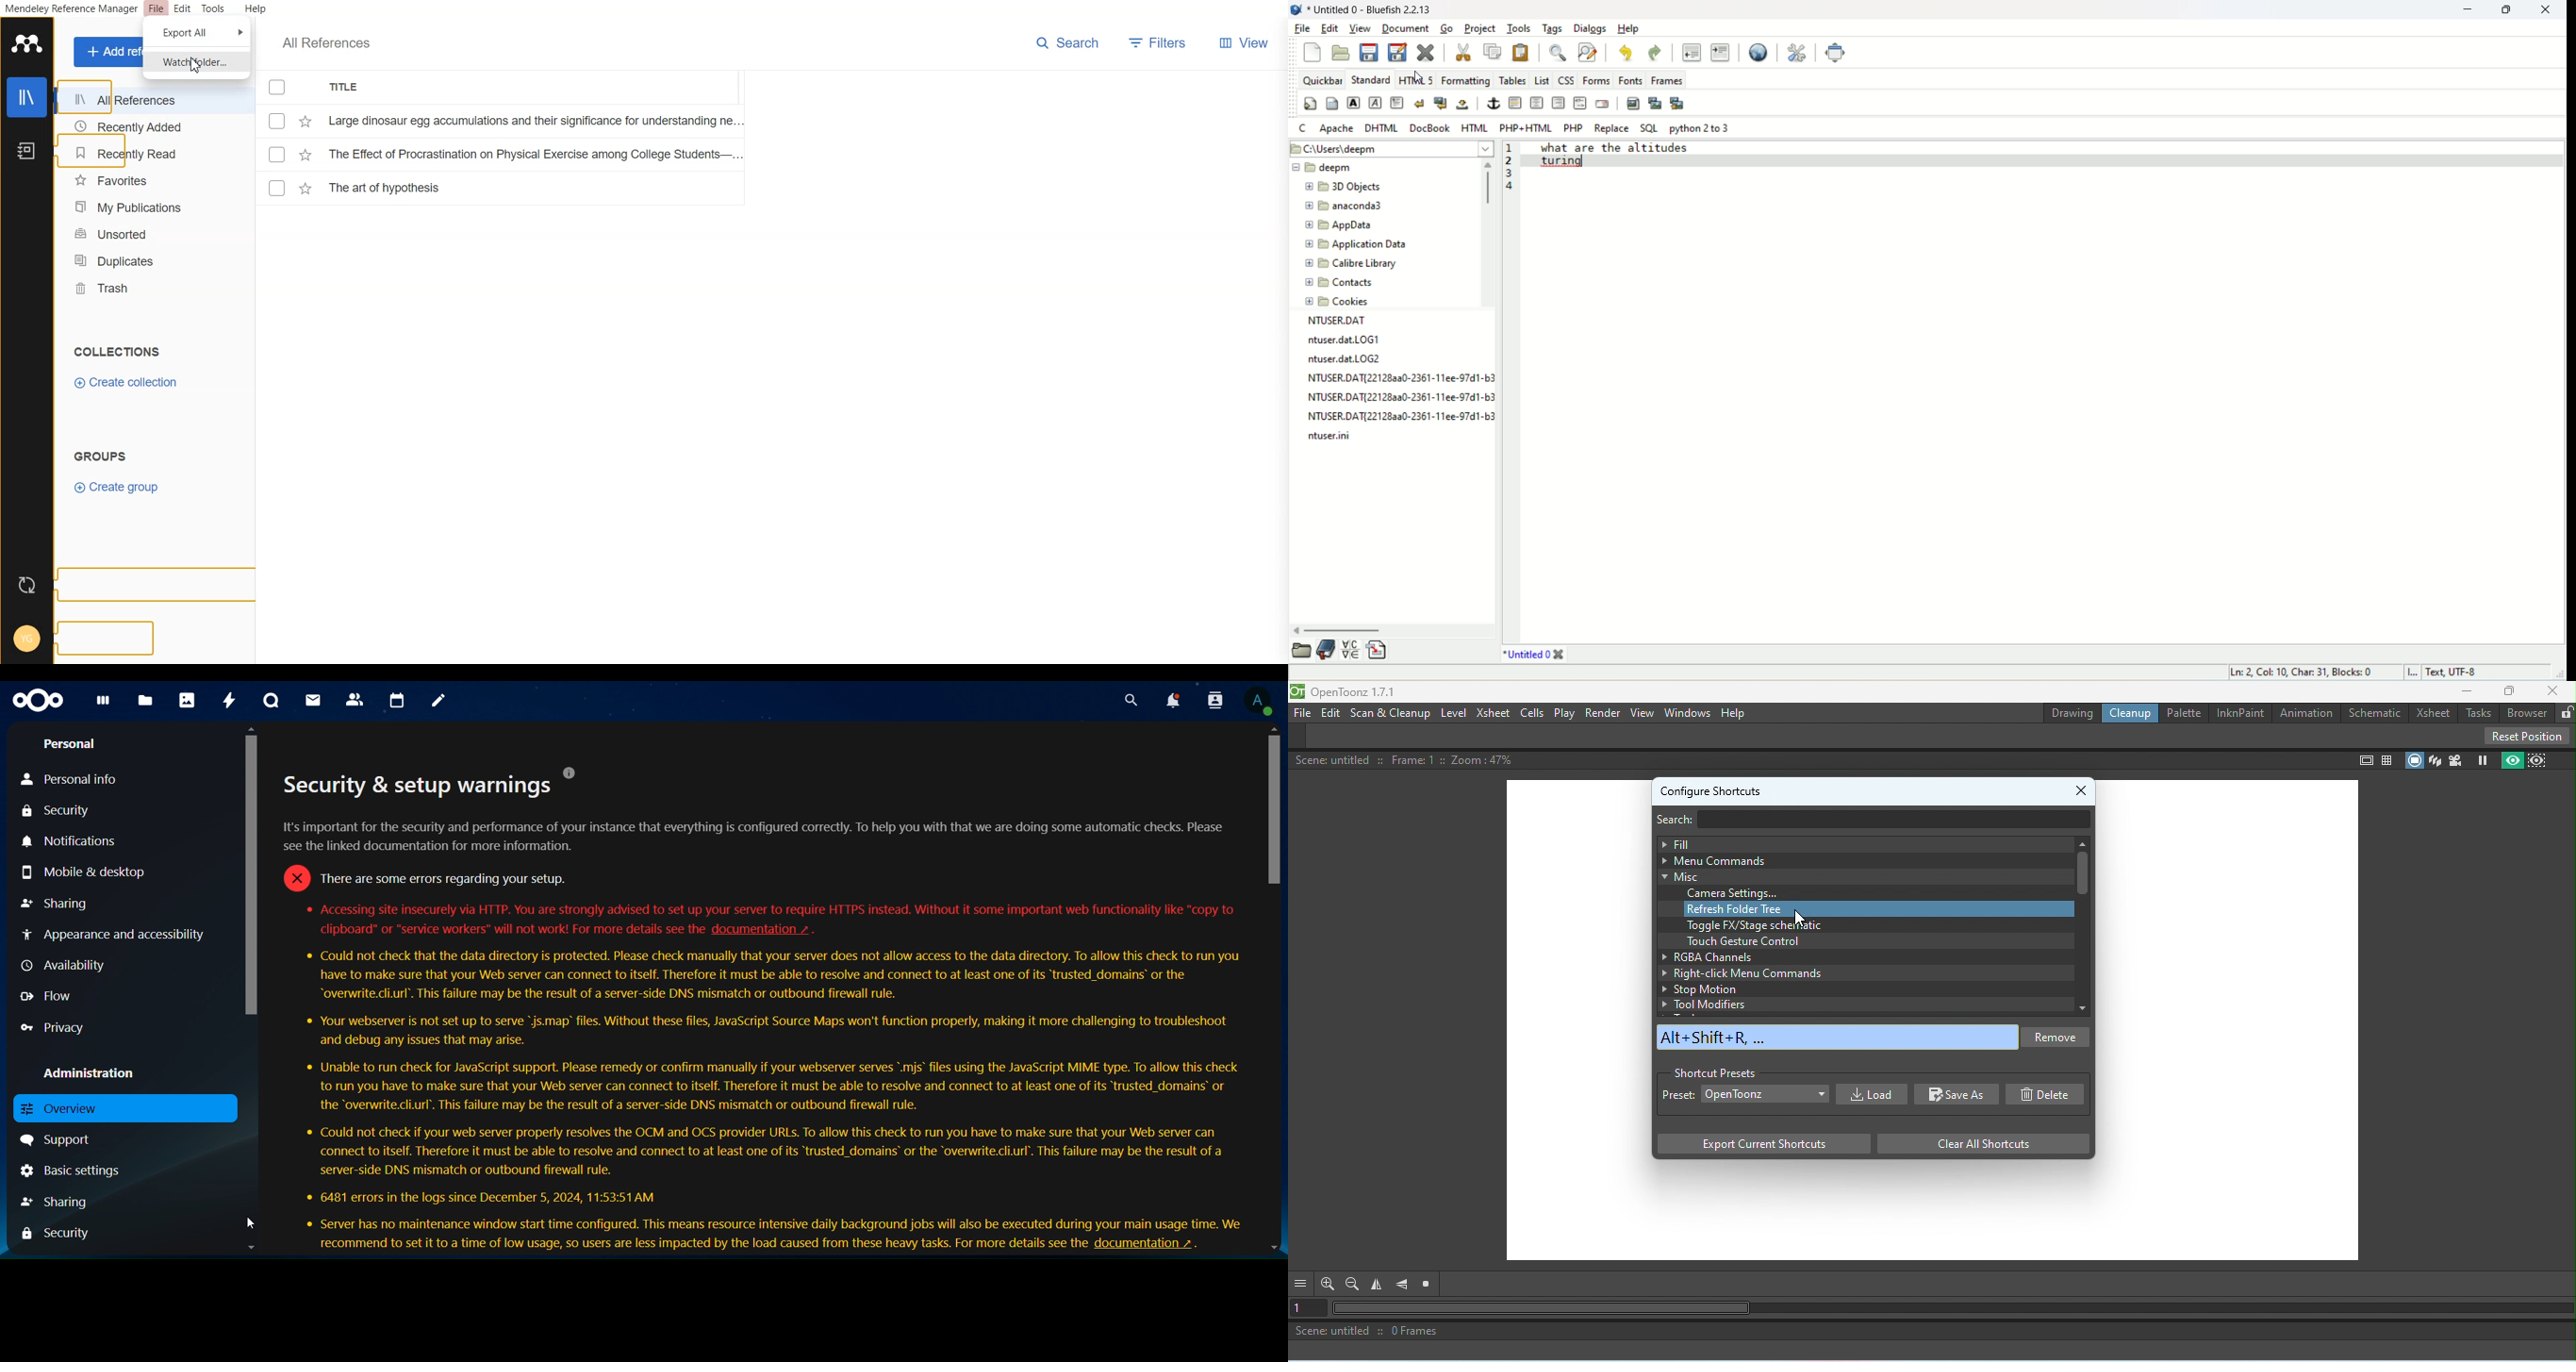 This screenshot has height=1372, width=2576. Describe the element at coordinates (761, 1088) in the screenshot. I see `text` at that location.